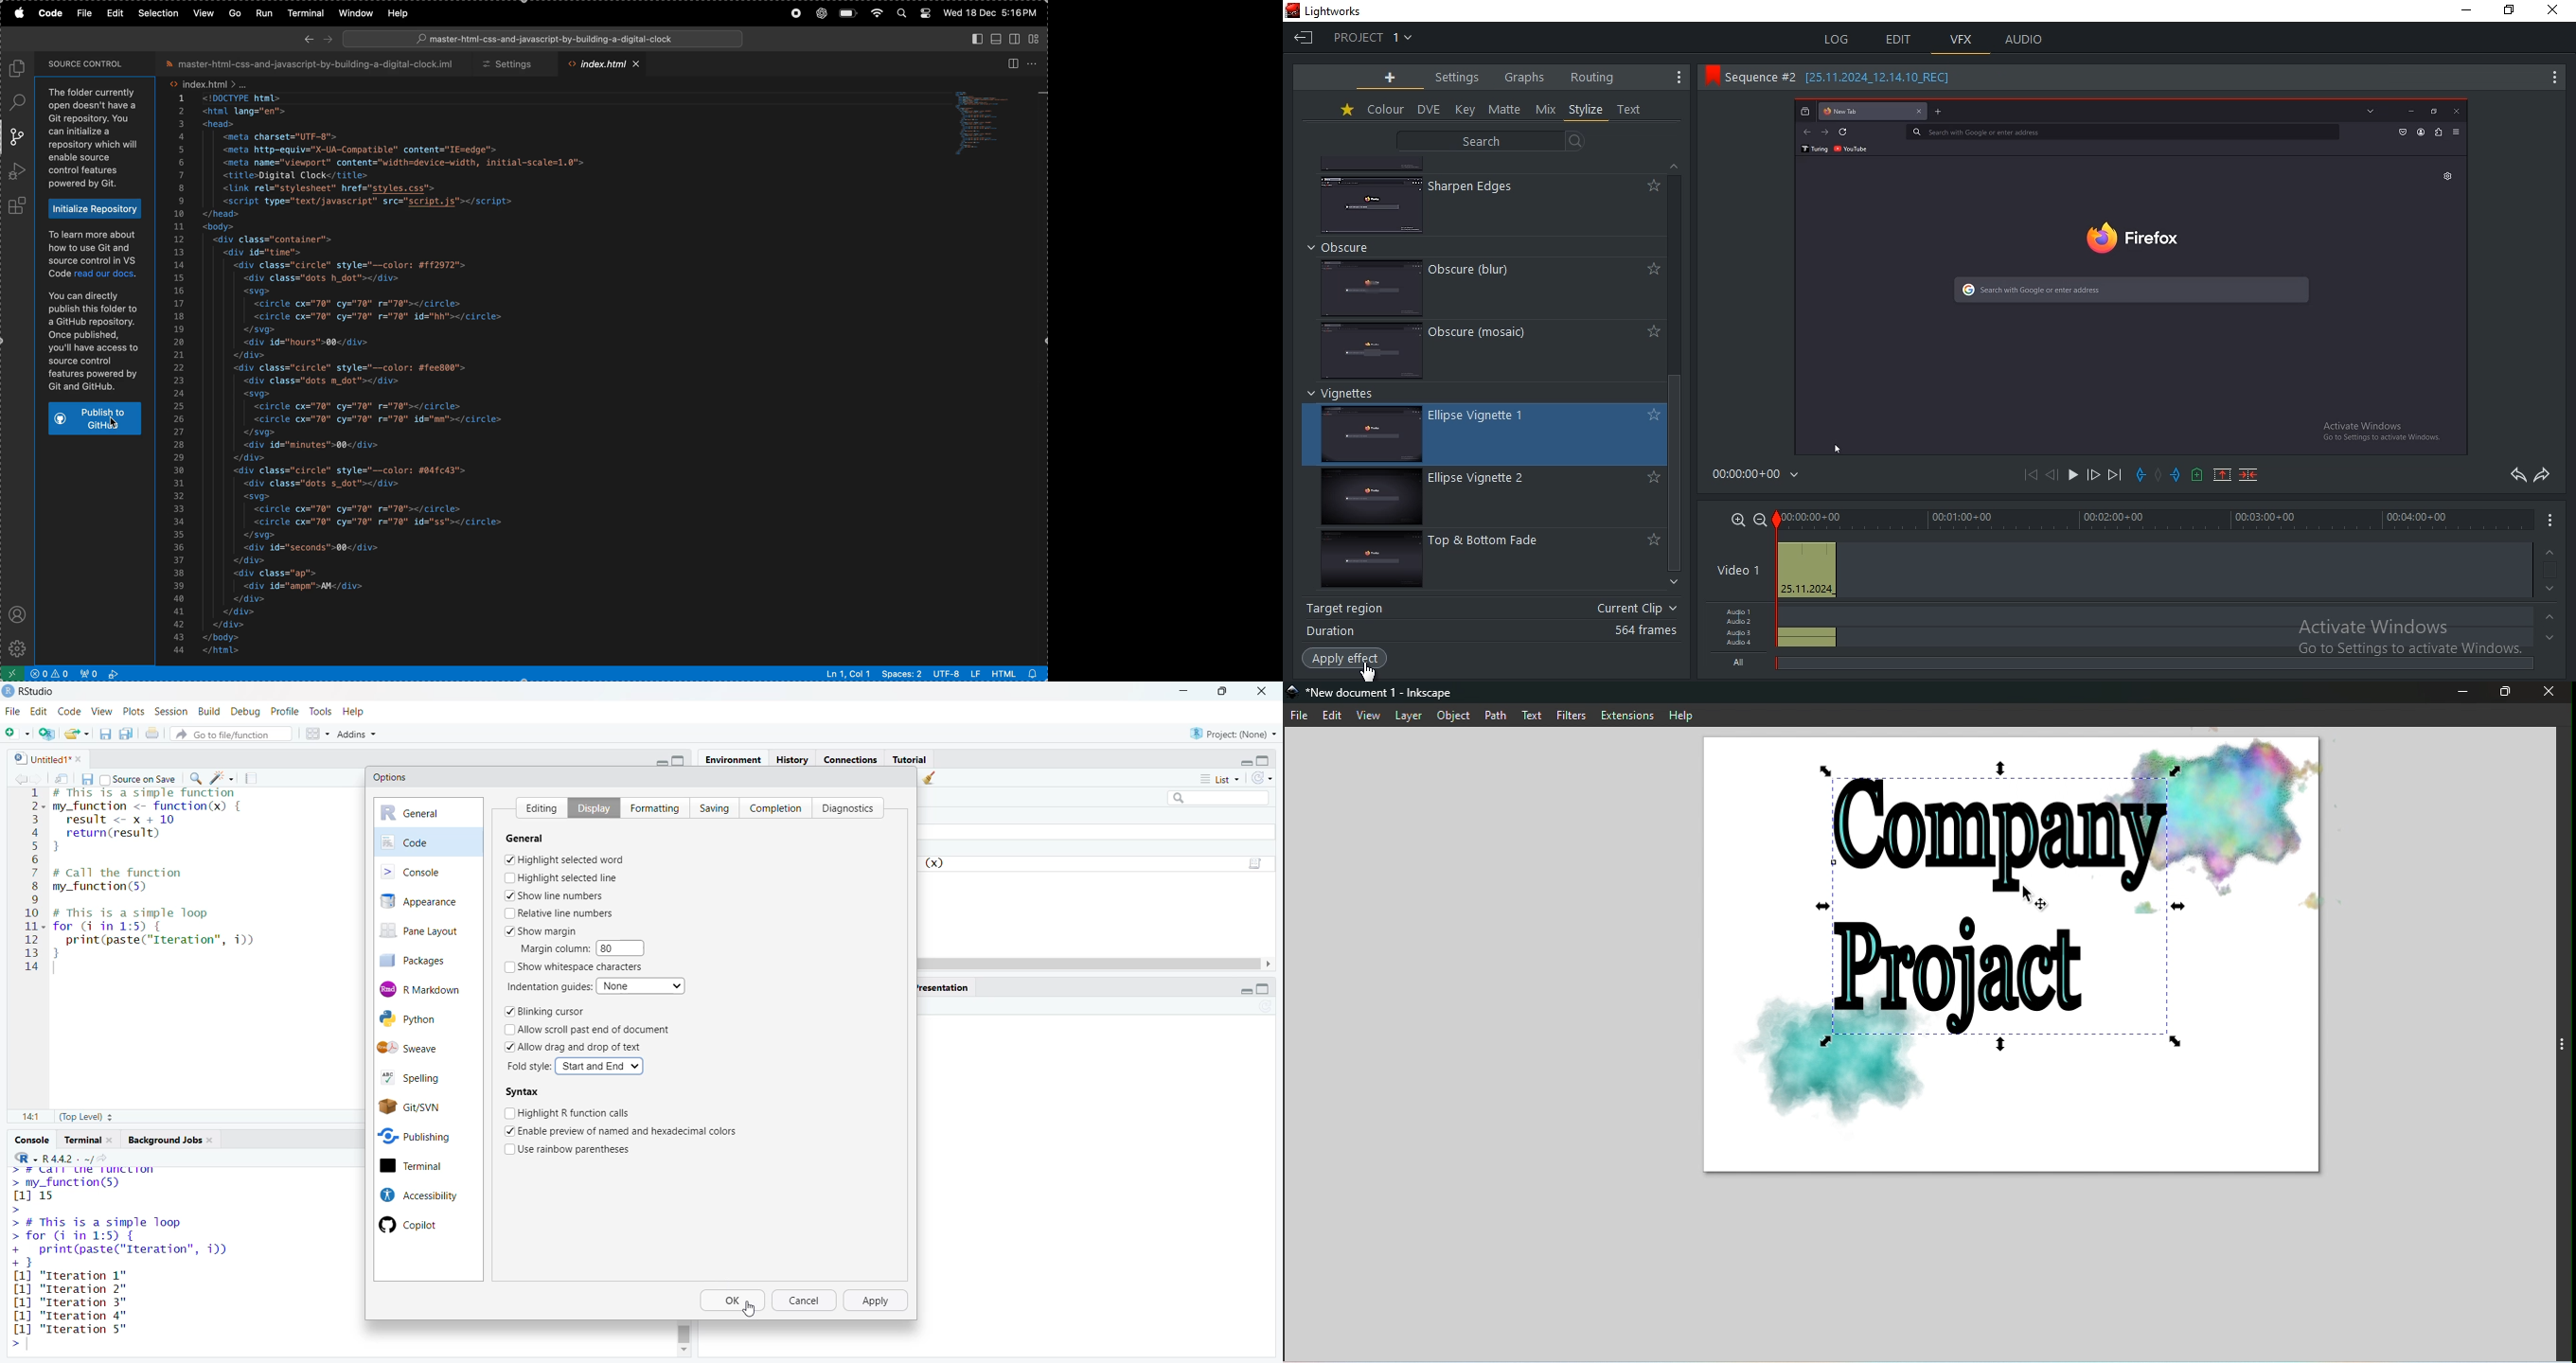 The image size is (2576, 1372). Describe the element at coordinates (1219, 781) in the screenshot. I see `list` at that location.